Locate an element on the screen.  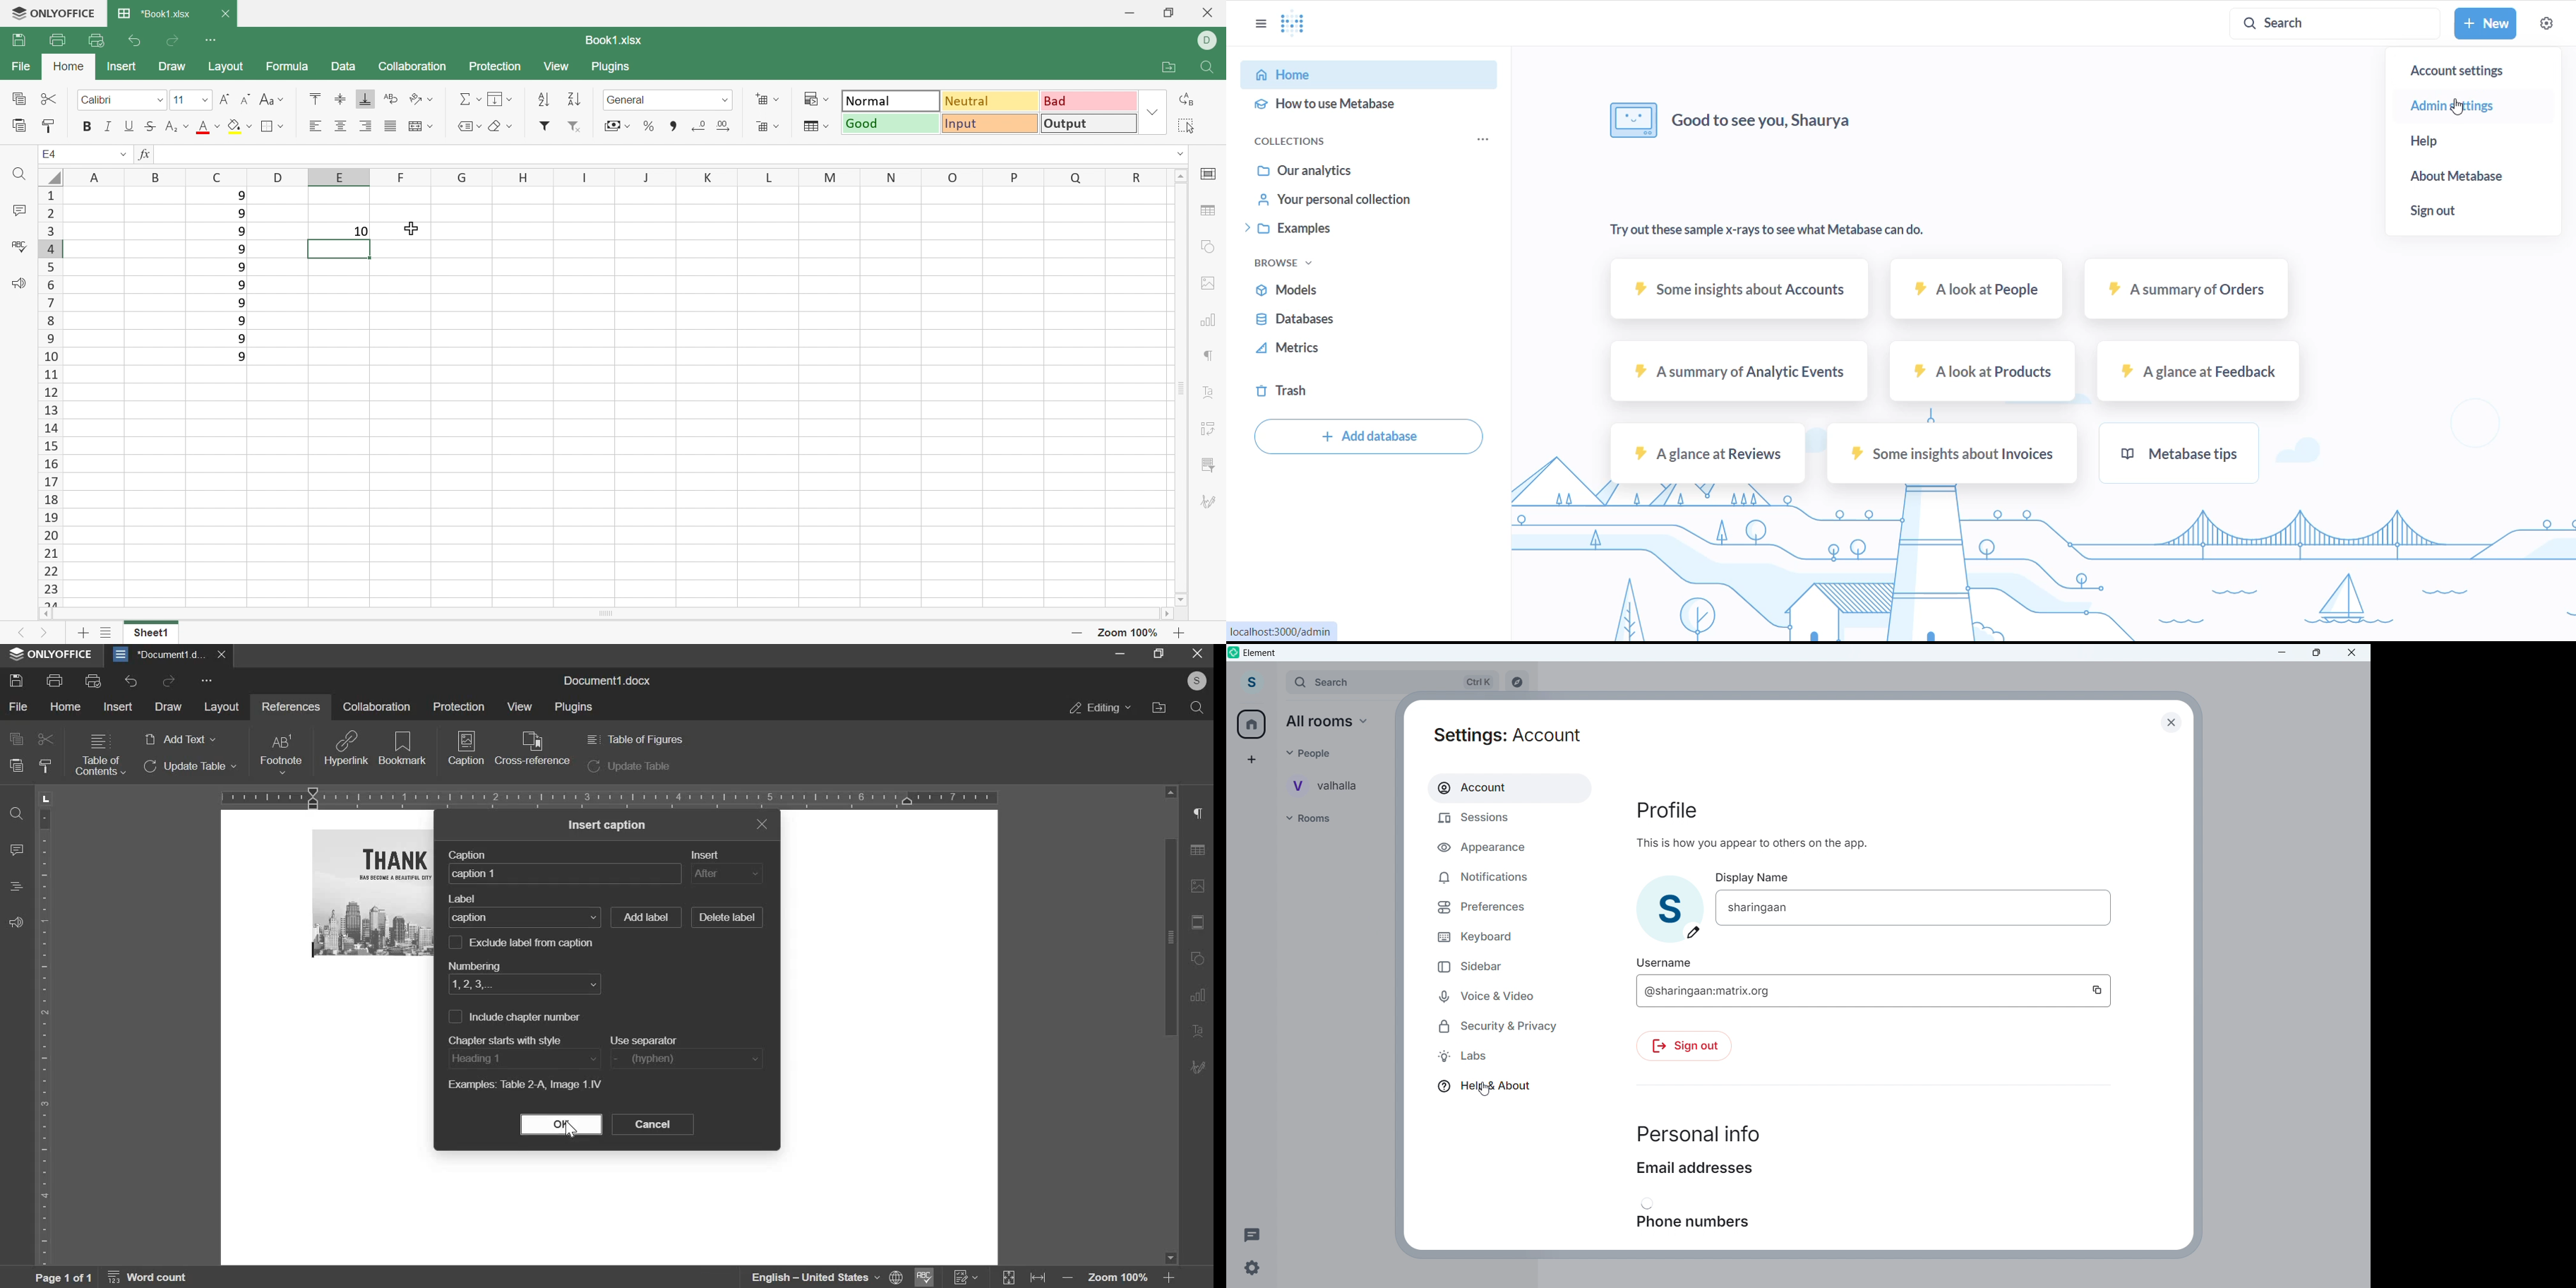
Good is located at coordinates (892, 125).